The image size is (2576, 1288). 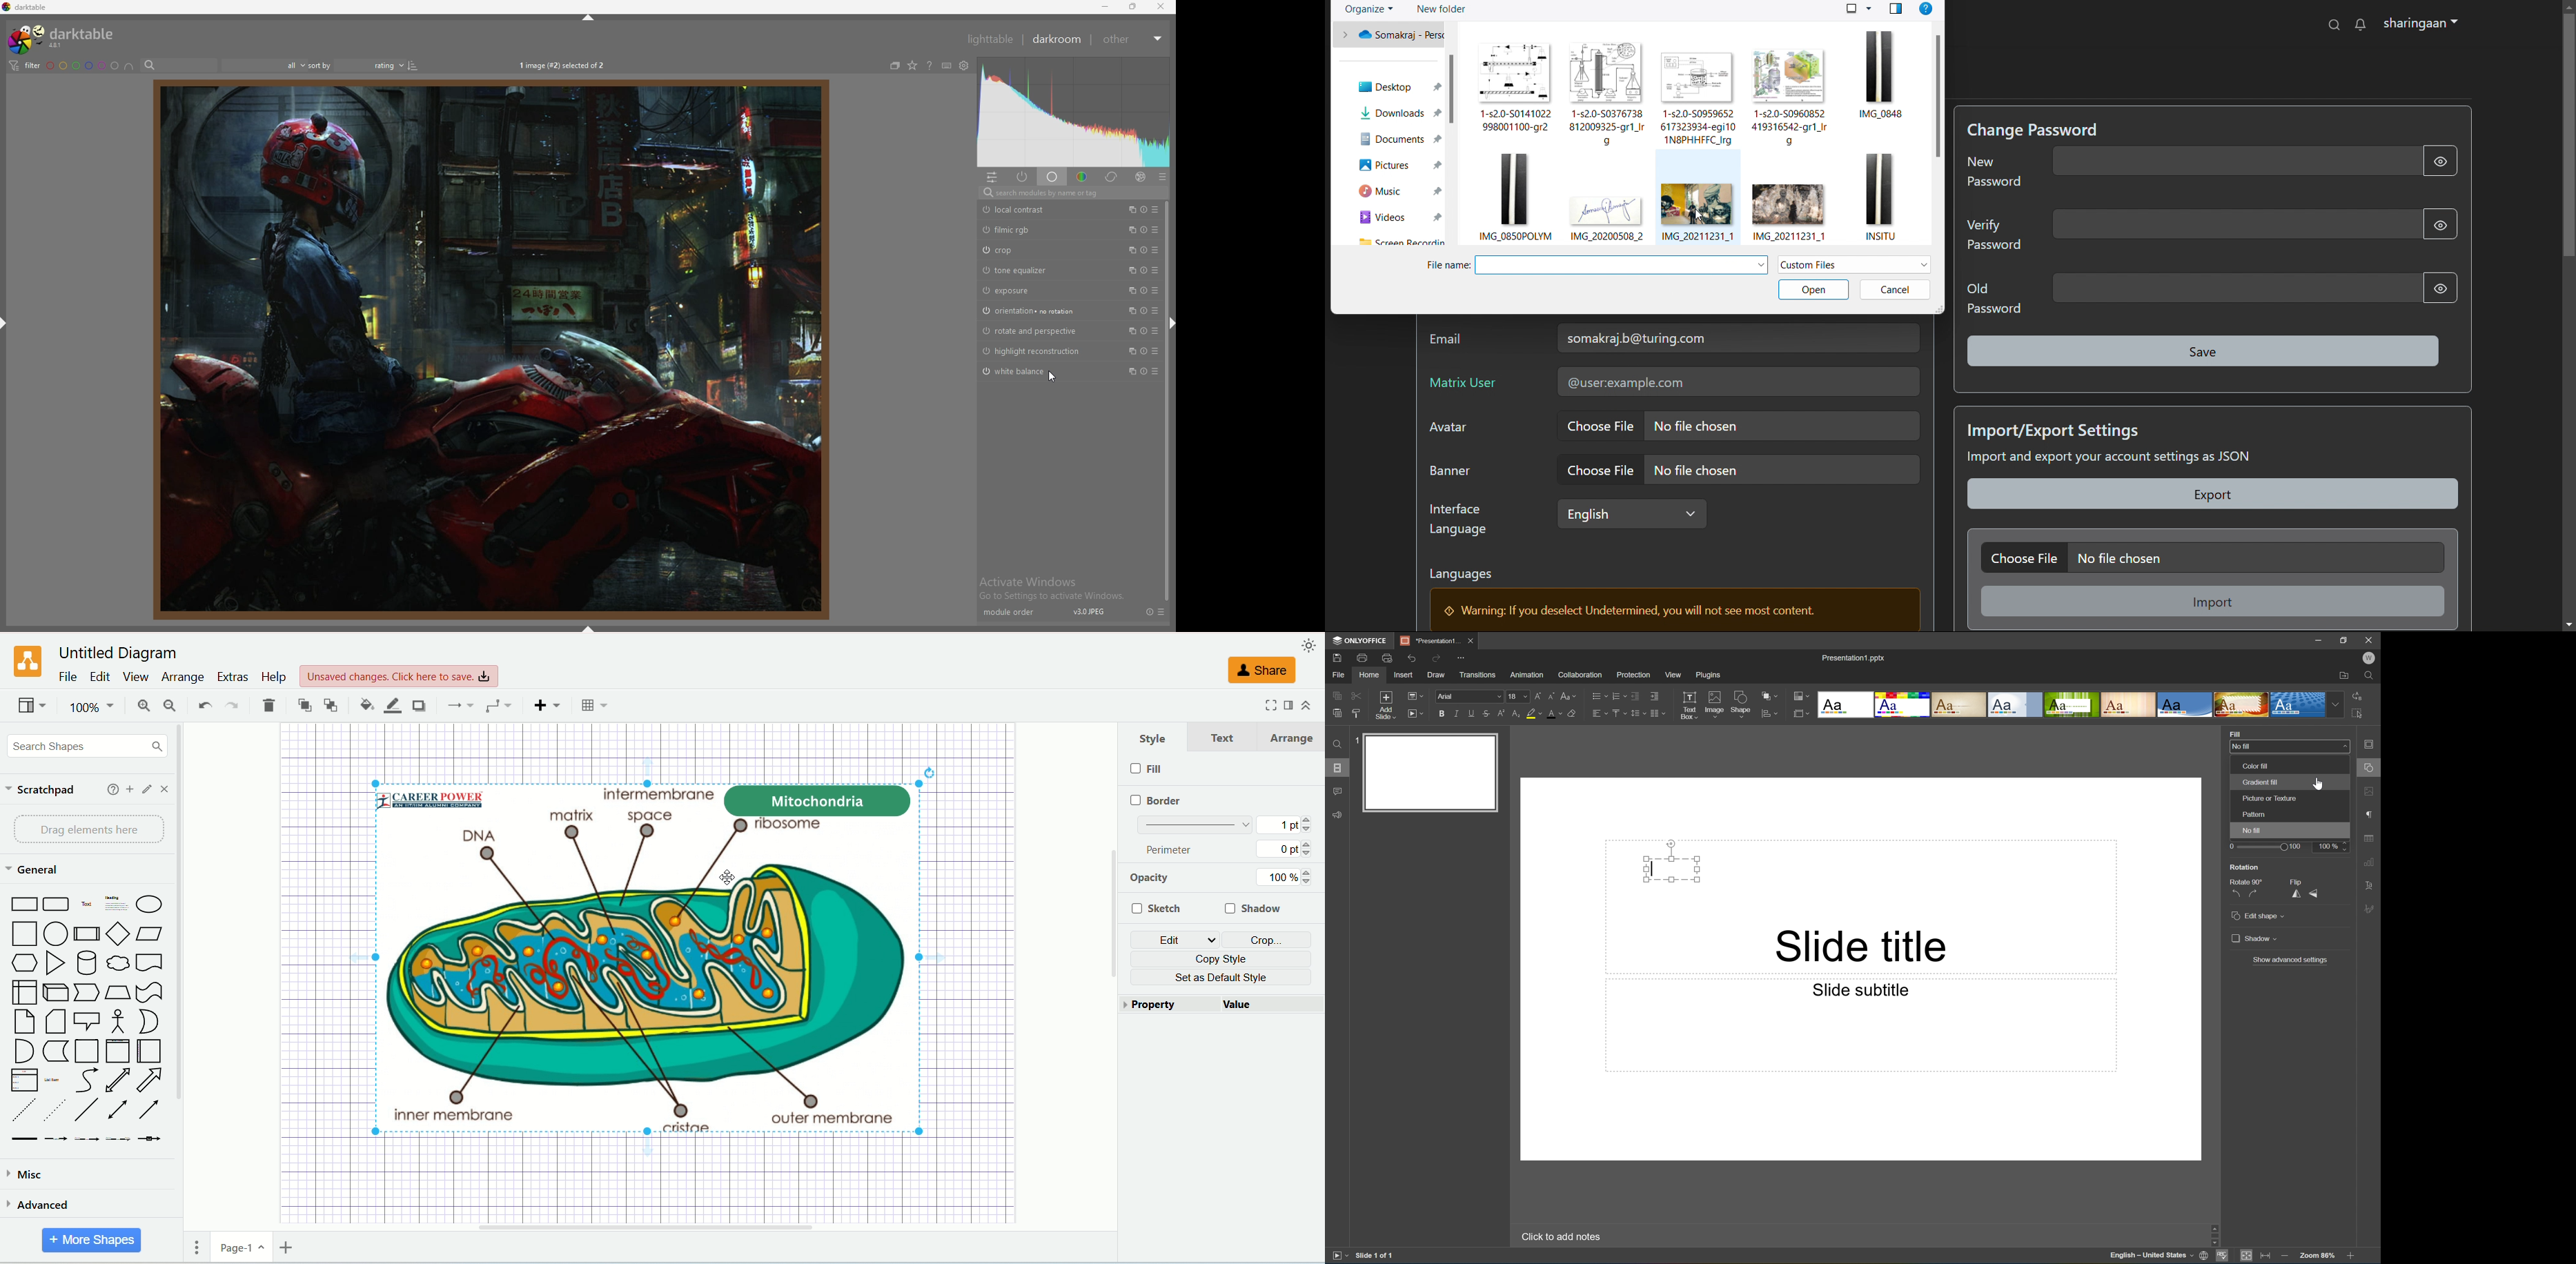 I want to click on Print file, so click(x=1362, y=658).